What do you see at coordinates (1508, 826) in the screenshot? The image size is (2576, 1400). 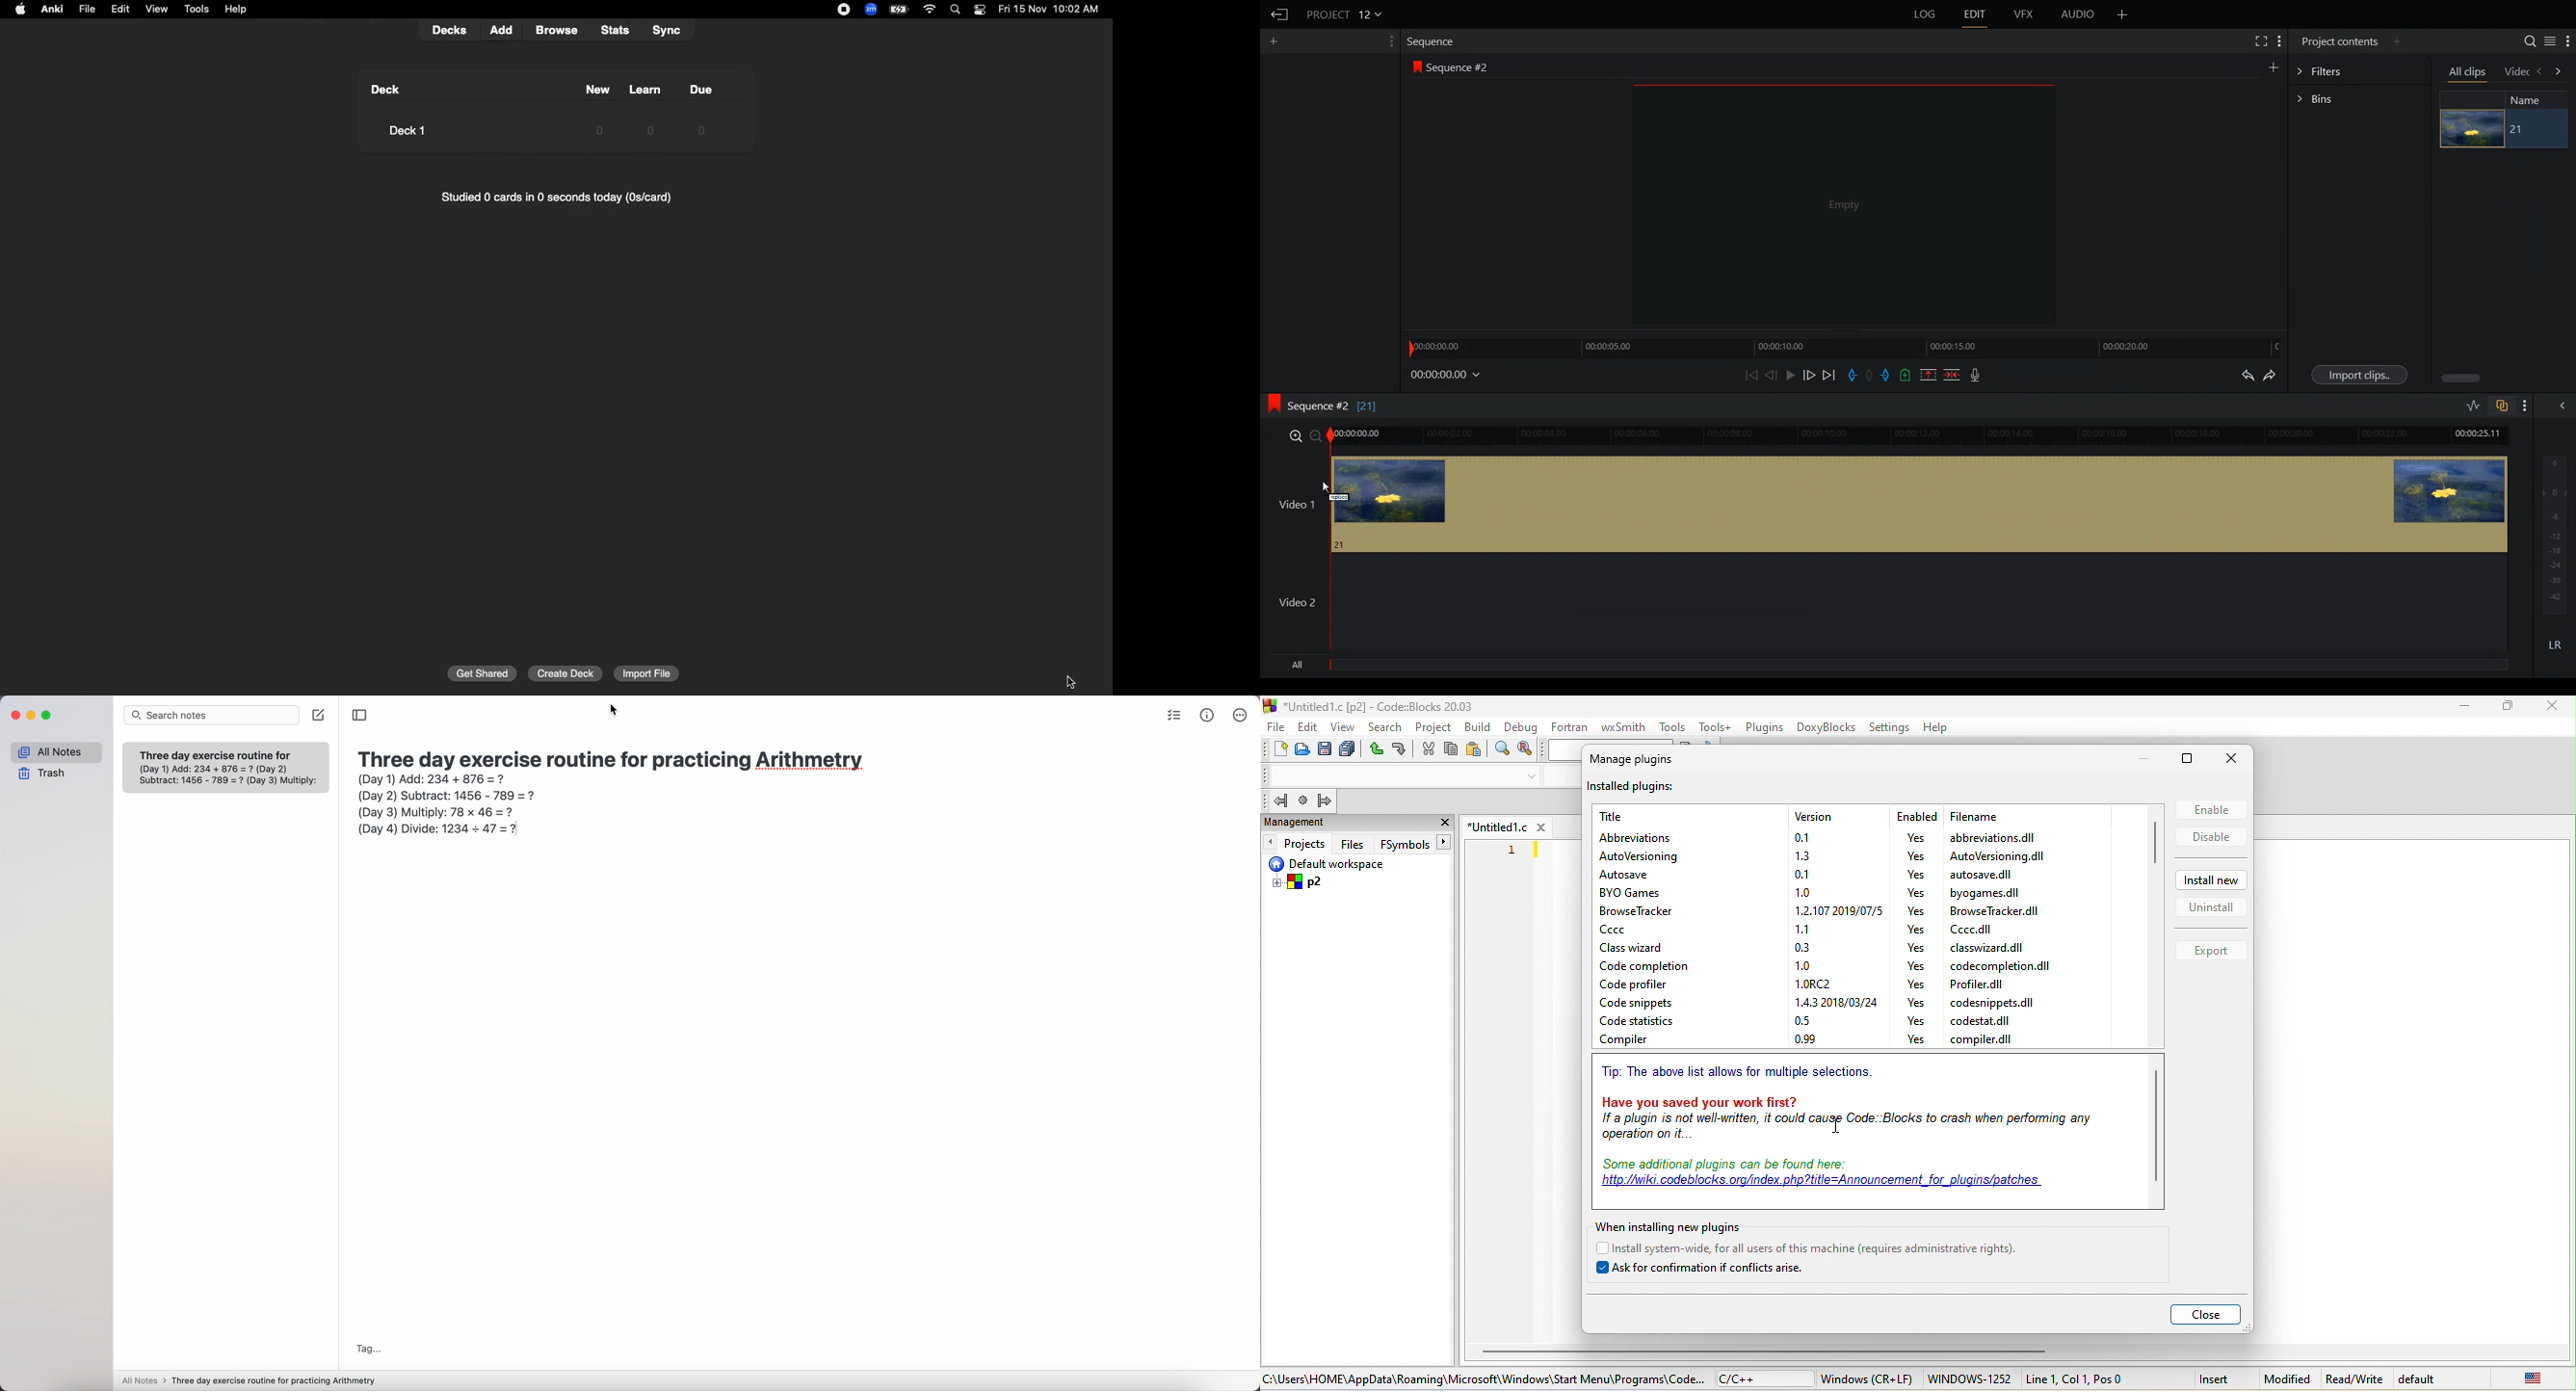 I see `untitled 1` at bounding box center [1508, 826].